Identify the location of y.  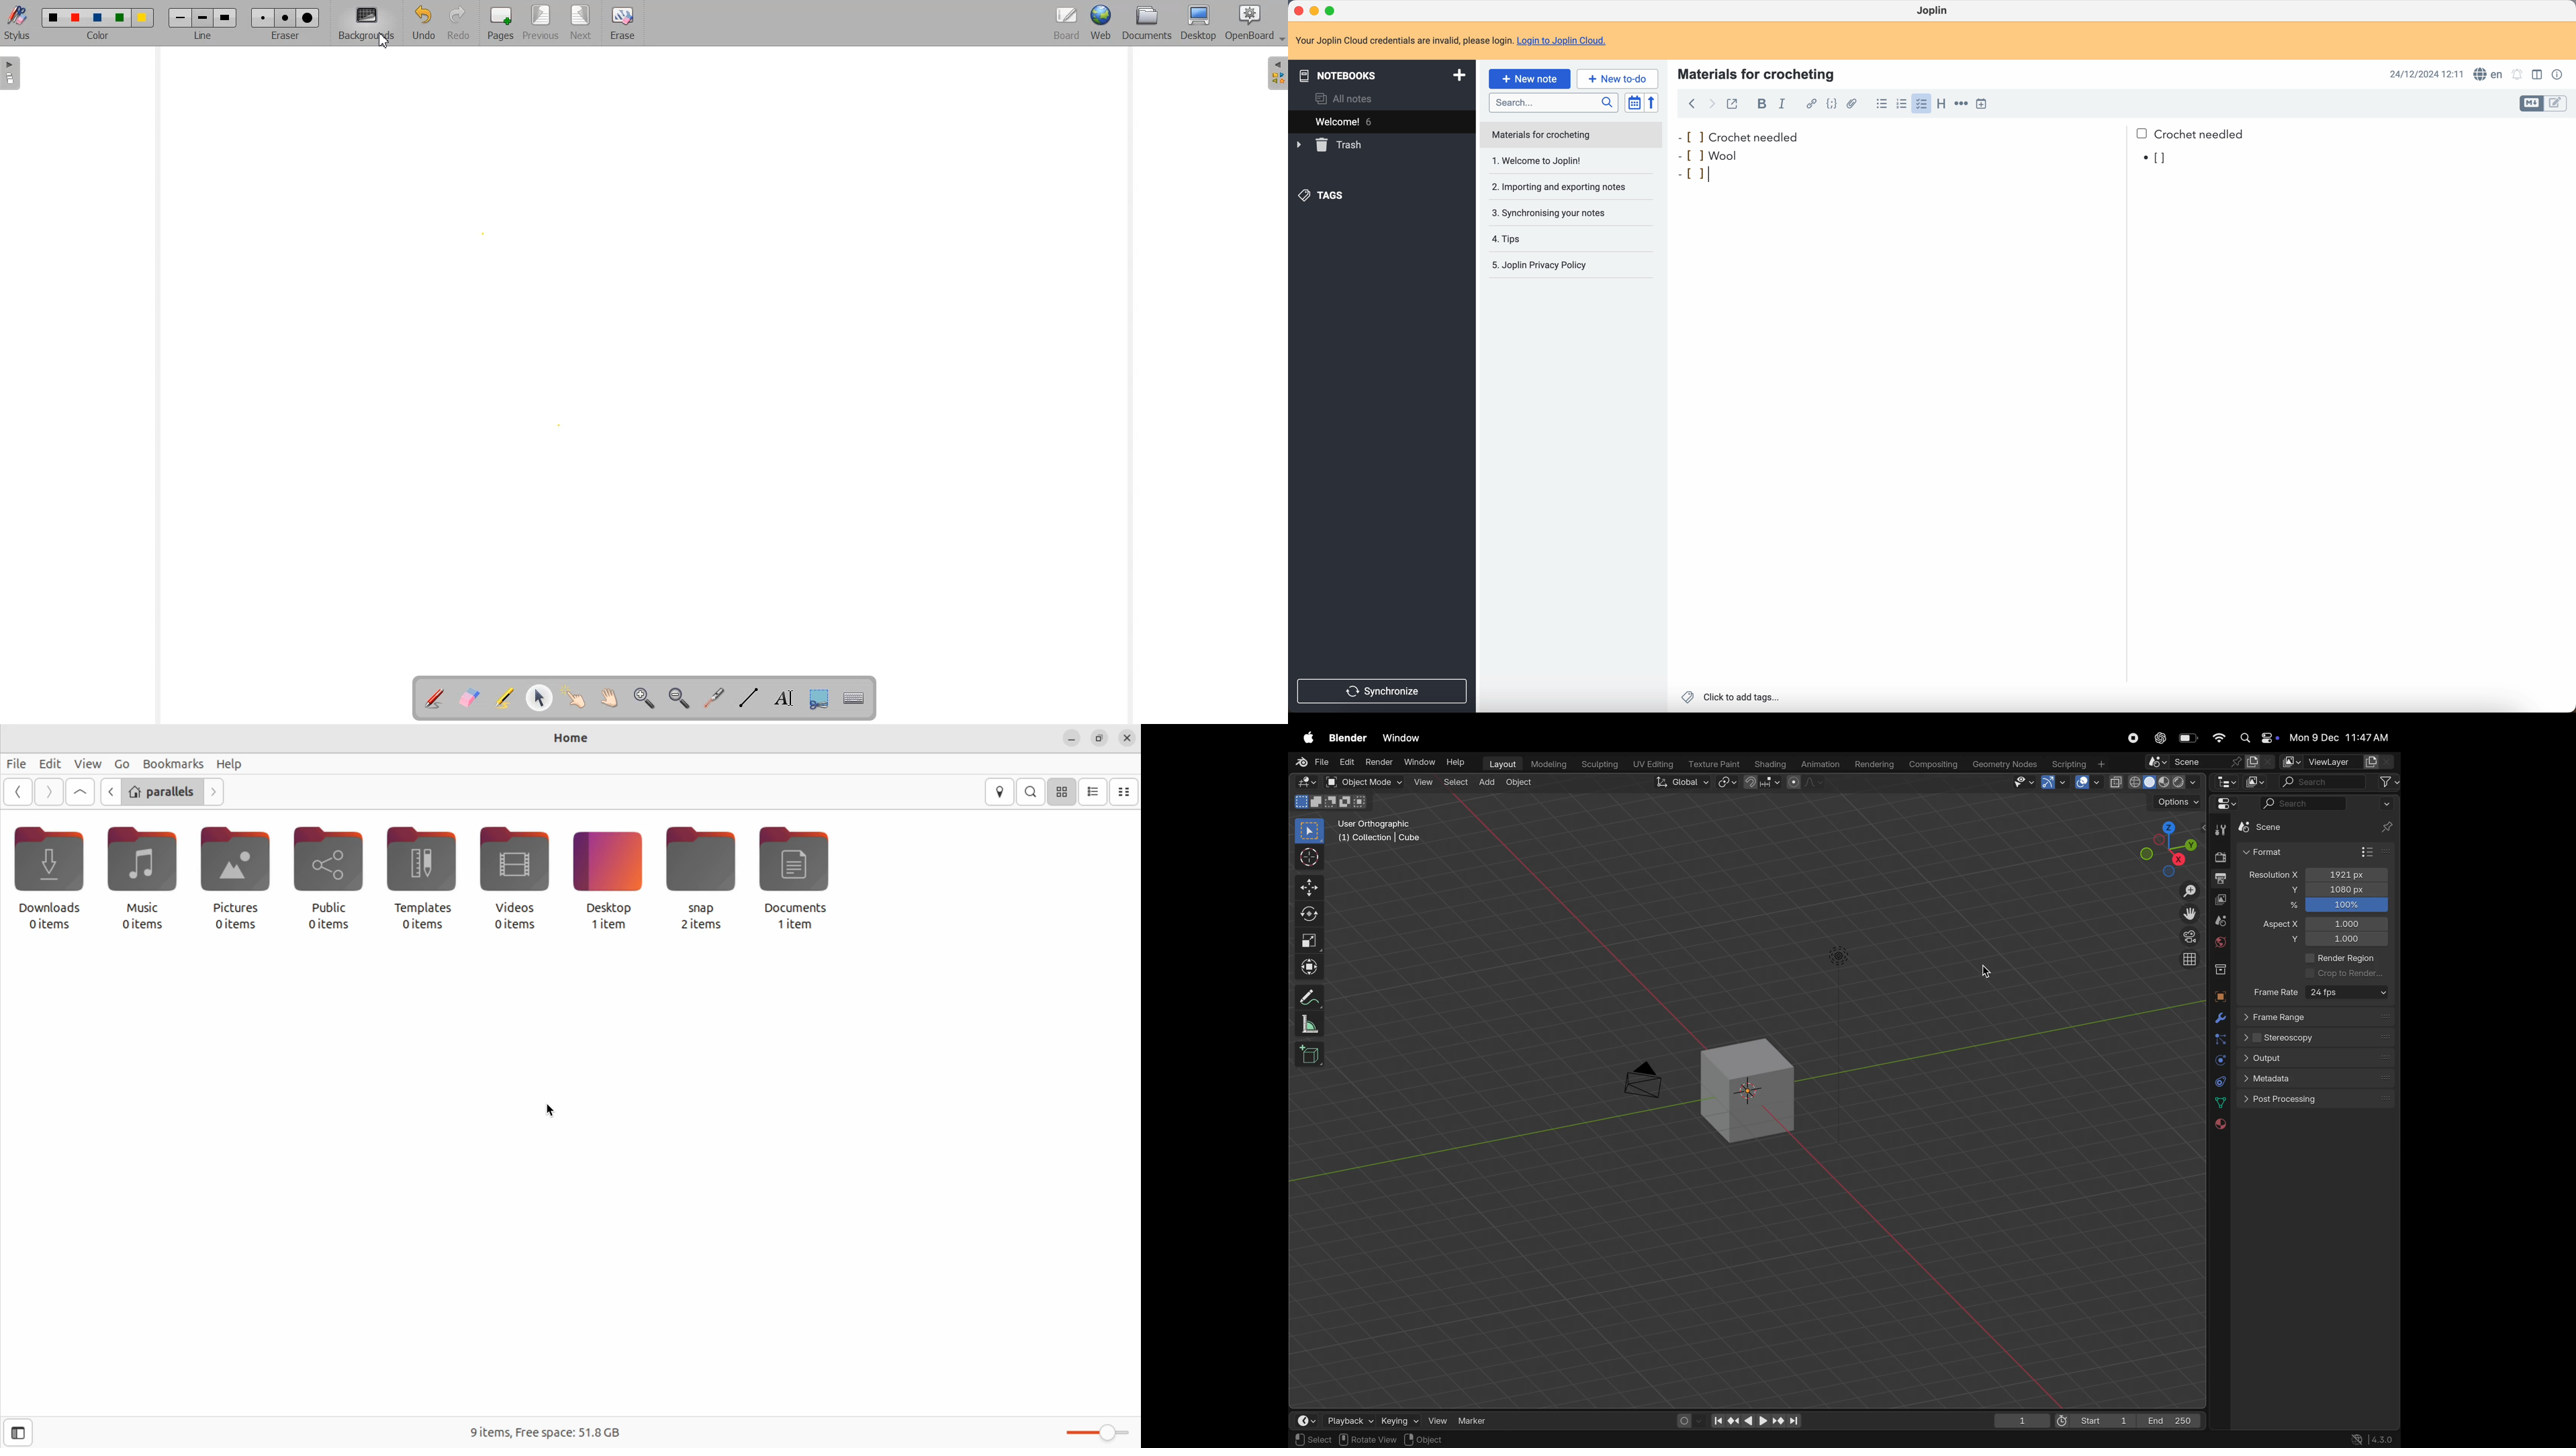
(2289, 940).